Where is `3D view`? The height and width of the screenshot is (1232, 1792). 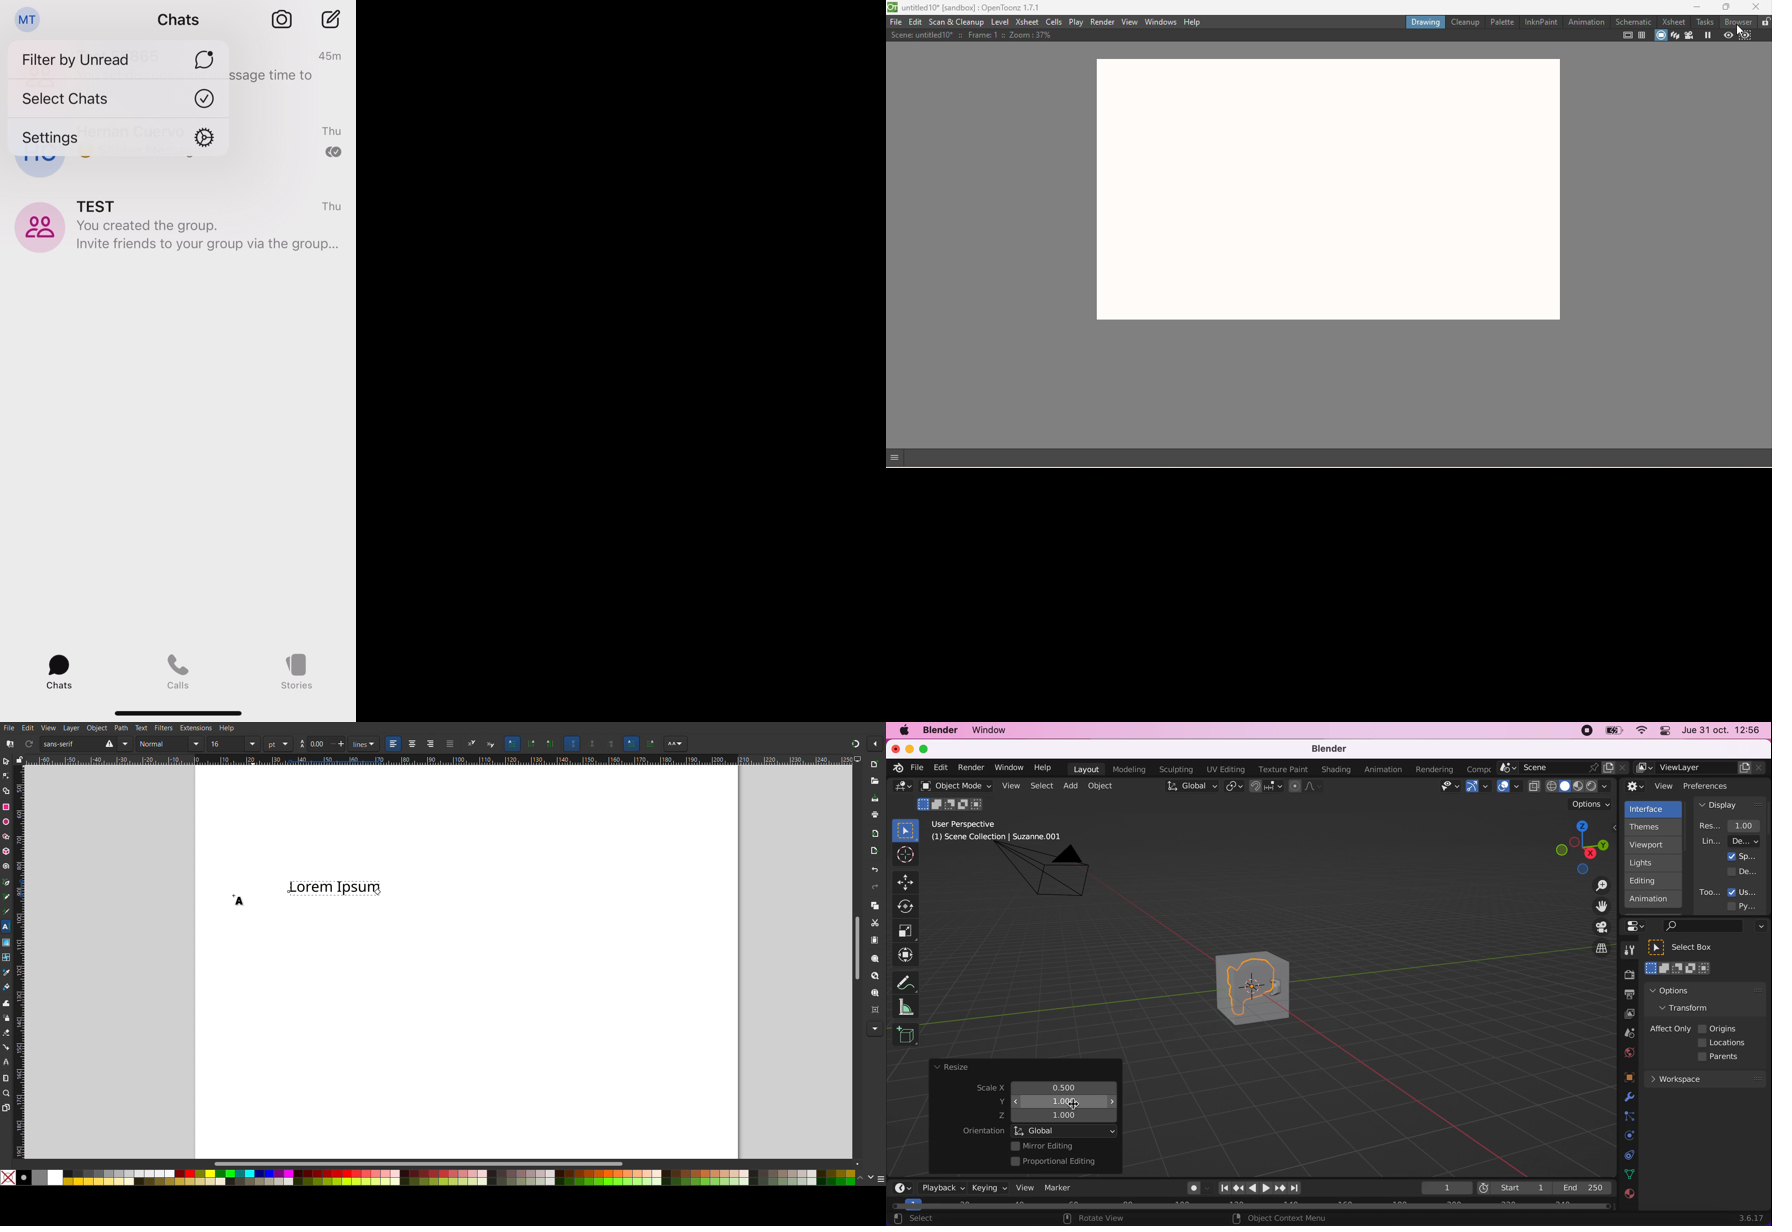
3D view is located at coordinates (1675, 34).